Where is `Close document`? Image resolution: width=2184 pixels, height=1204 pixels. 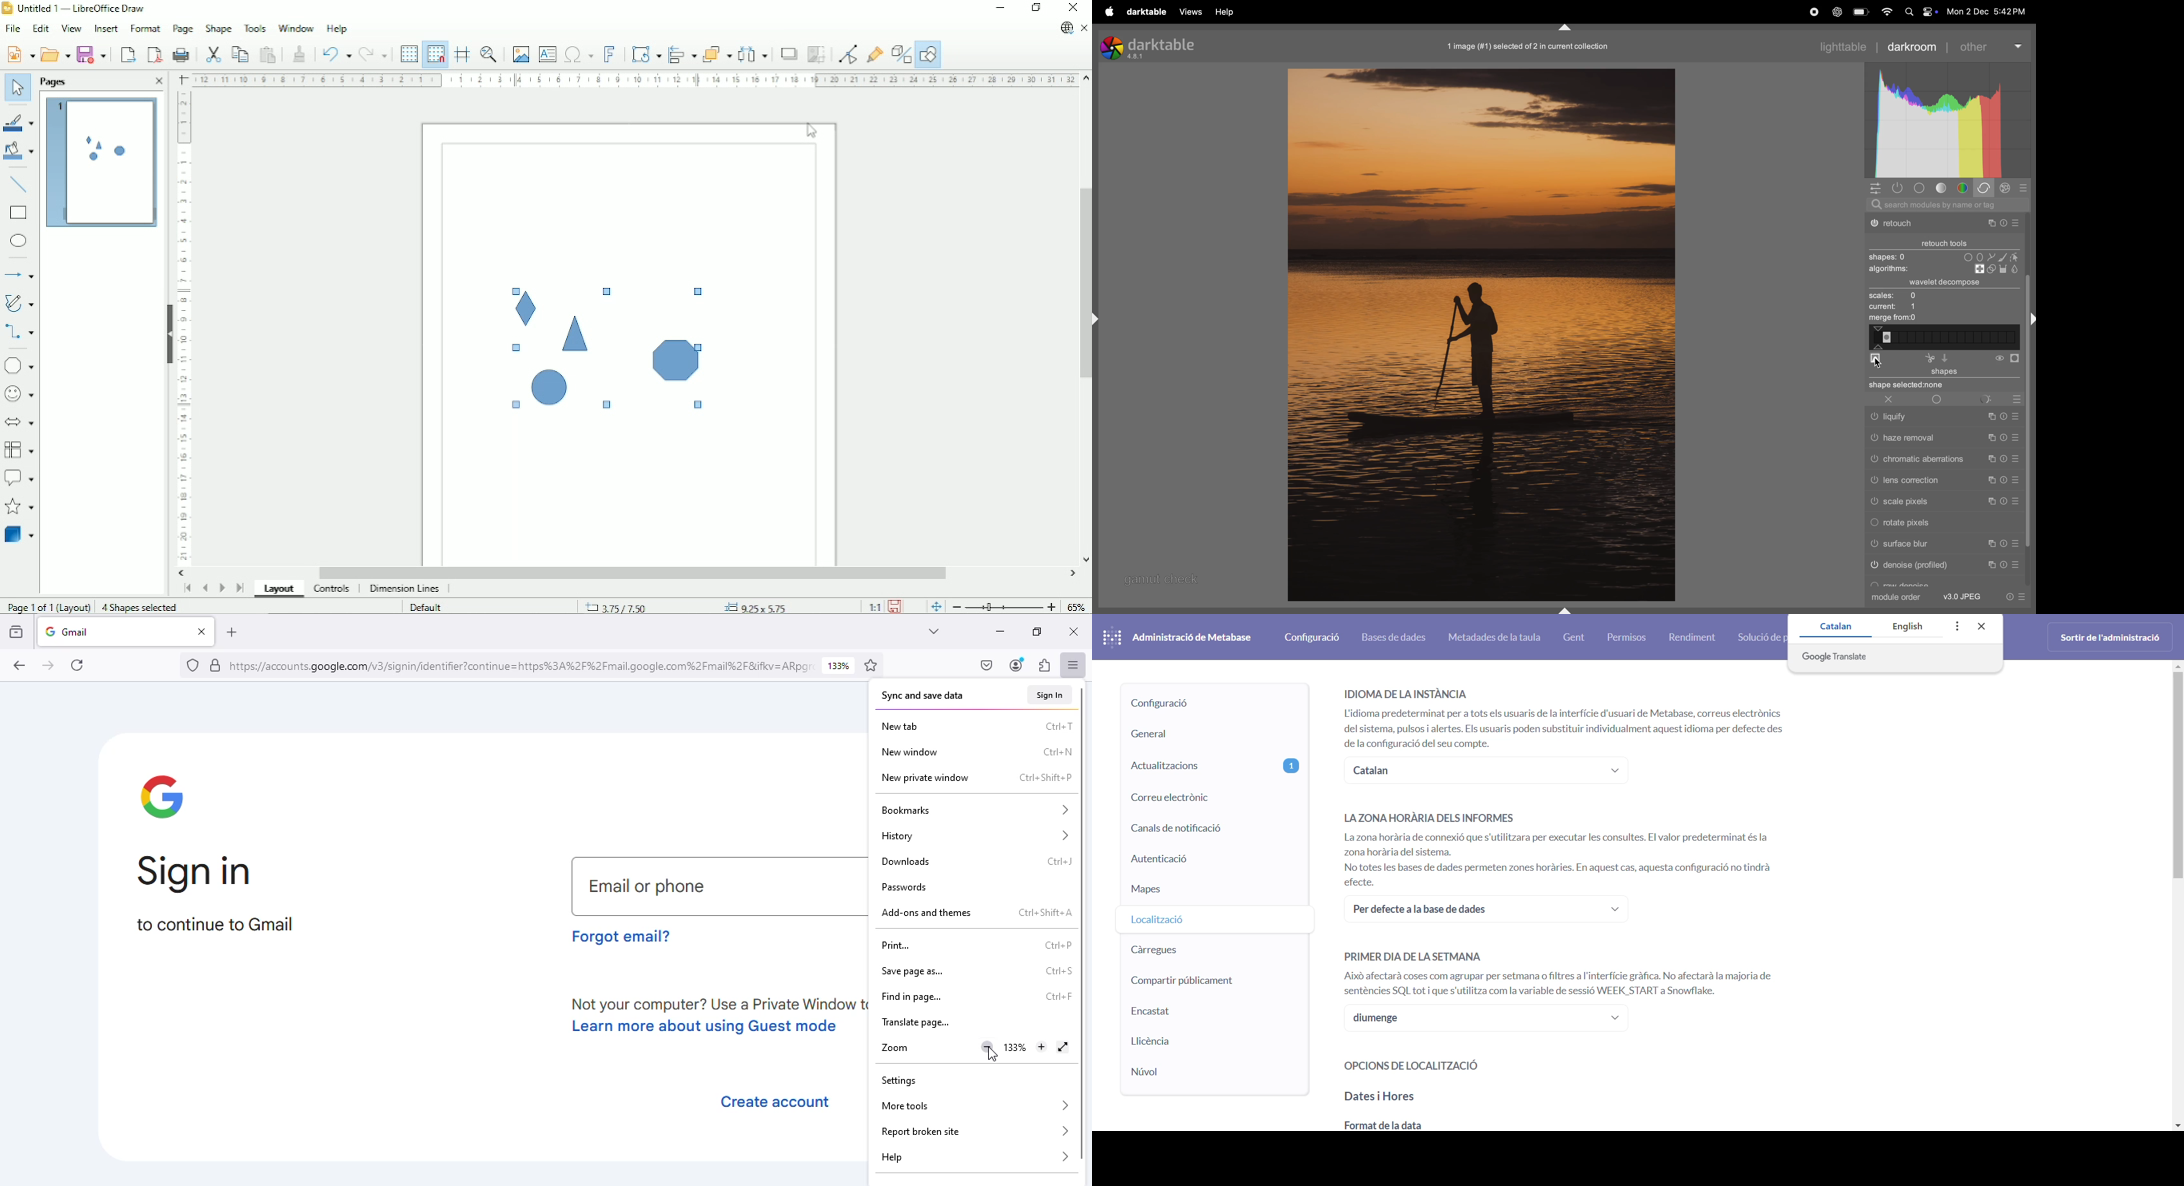 Close document is located at coordinates (1085, 29).